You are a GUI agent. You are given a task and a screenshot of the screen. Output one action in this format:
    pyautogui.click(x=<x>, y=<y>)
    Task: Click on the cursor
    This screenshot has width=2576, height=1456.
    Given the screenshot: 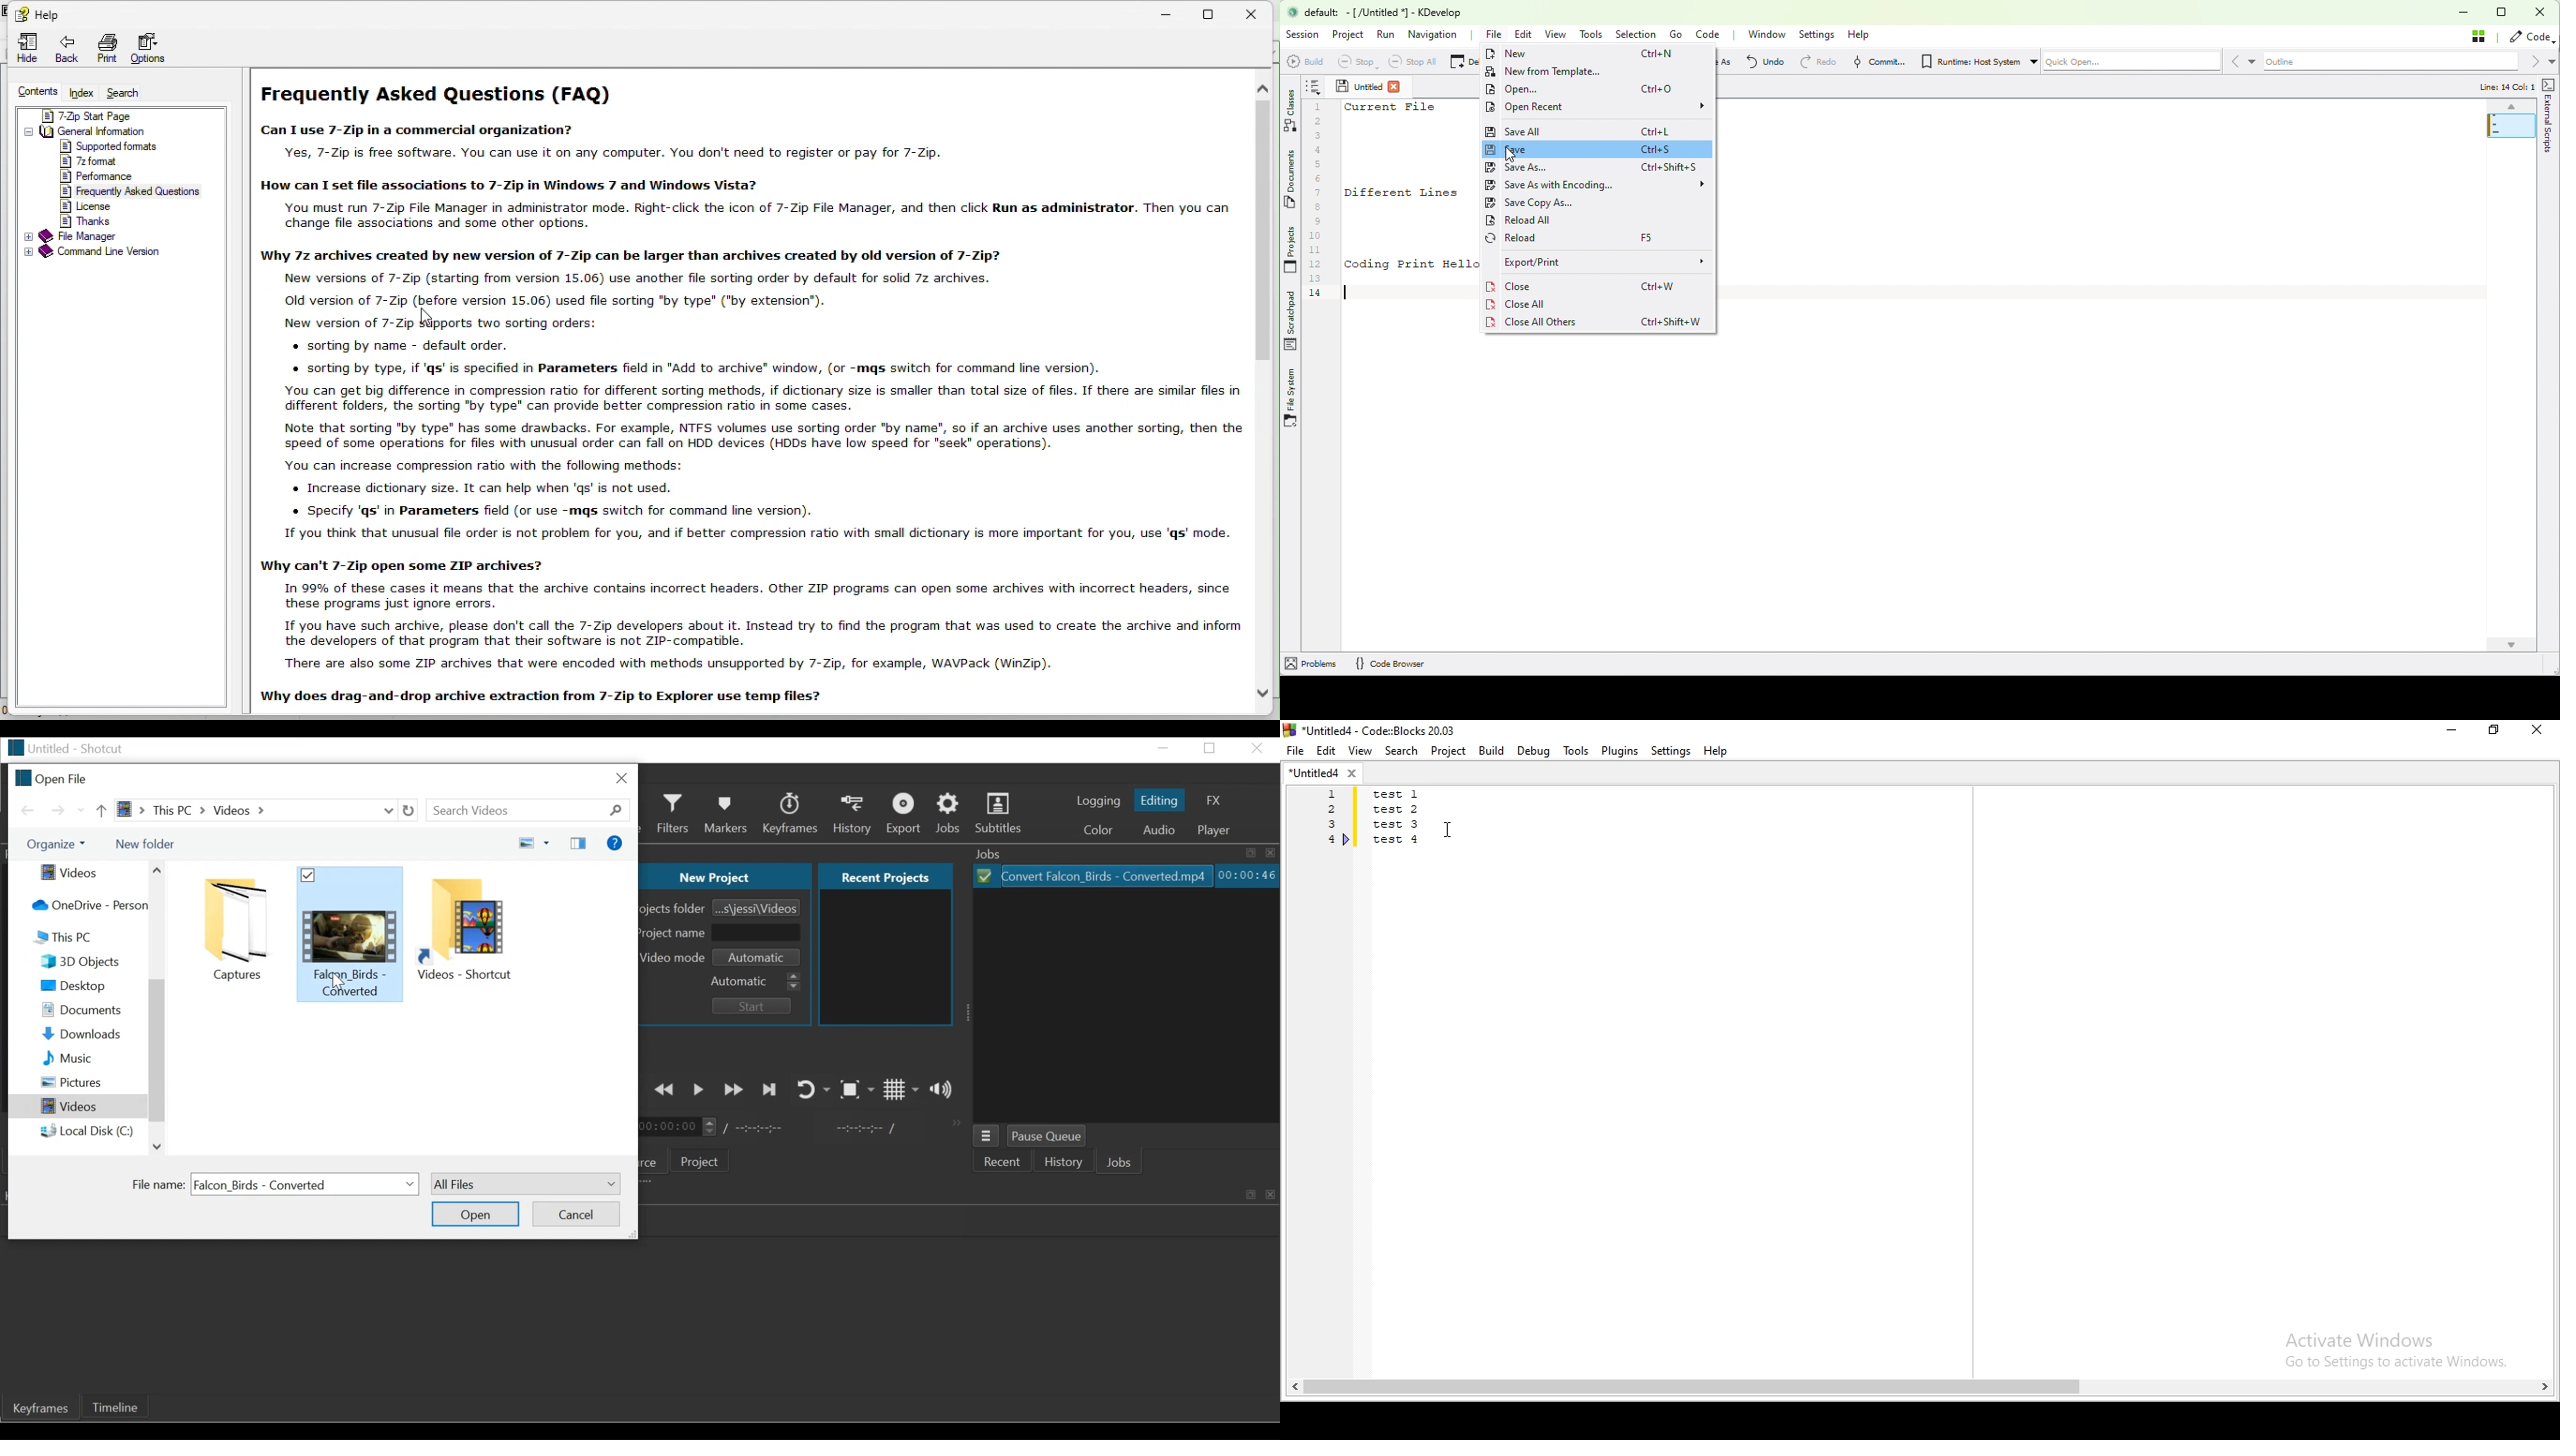 What is the action you would take?
    pyautogui.click(x=337, y=983)
    